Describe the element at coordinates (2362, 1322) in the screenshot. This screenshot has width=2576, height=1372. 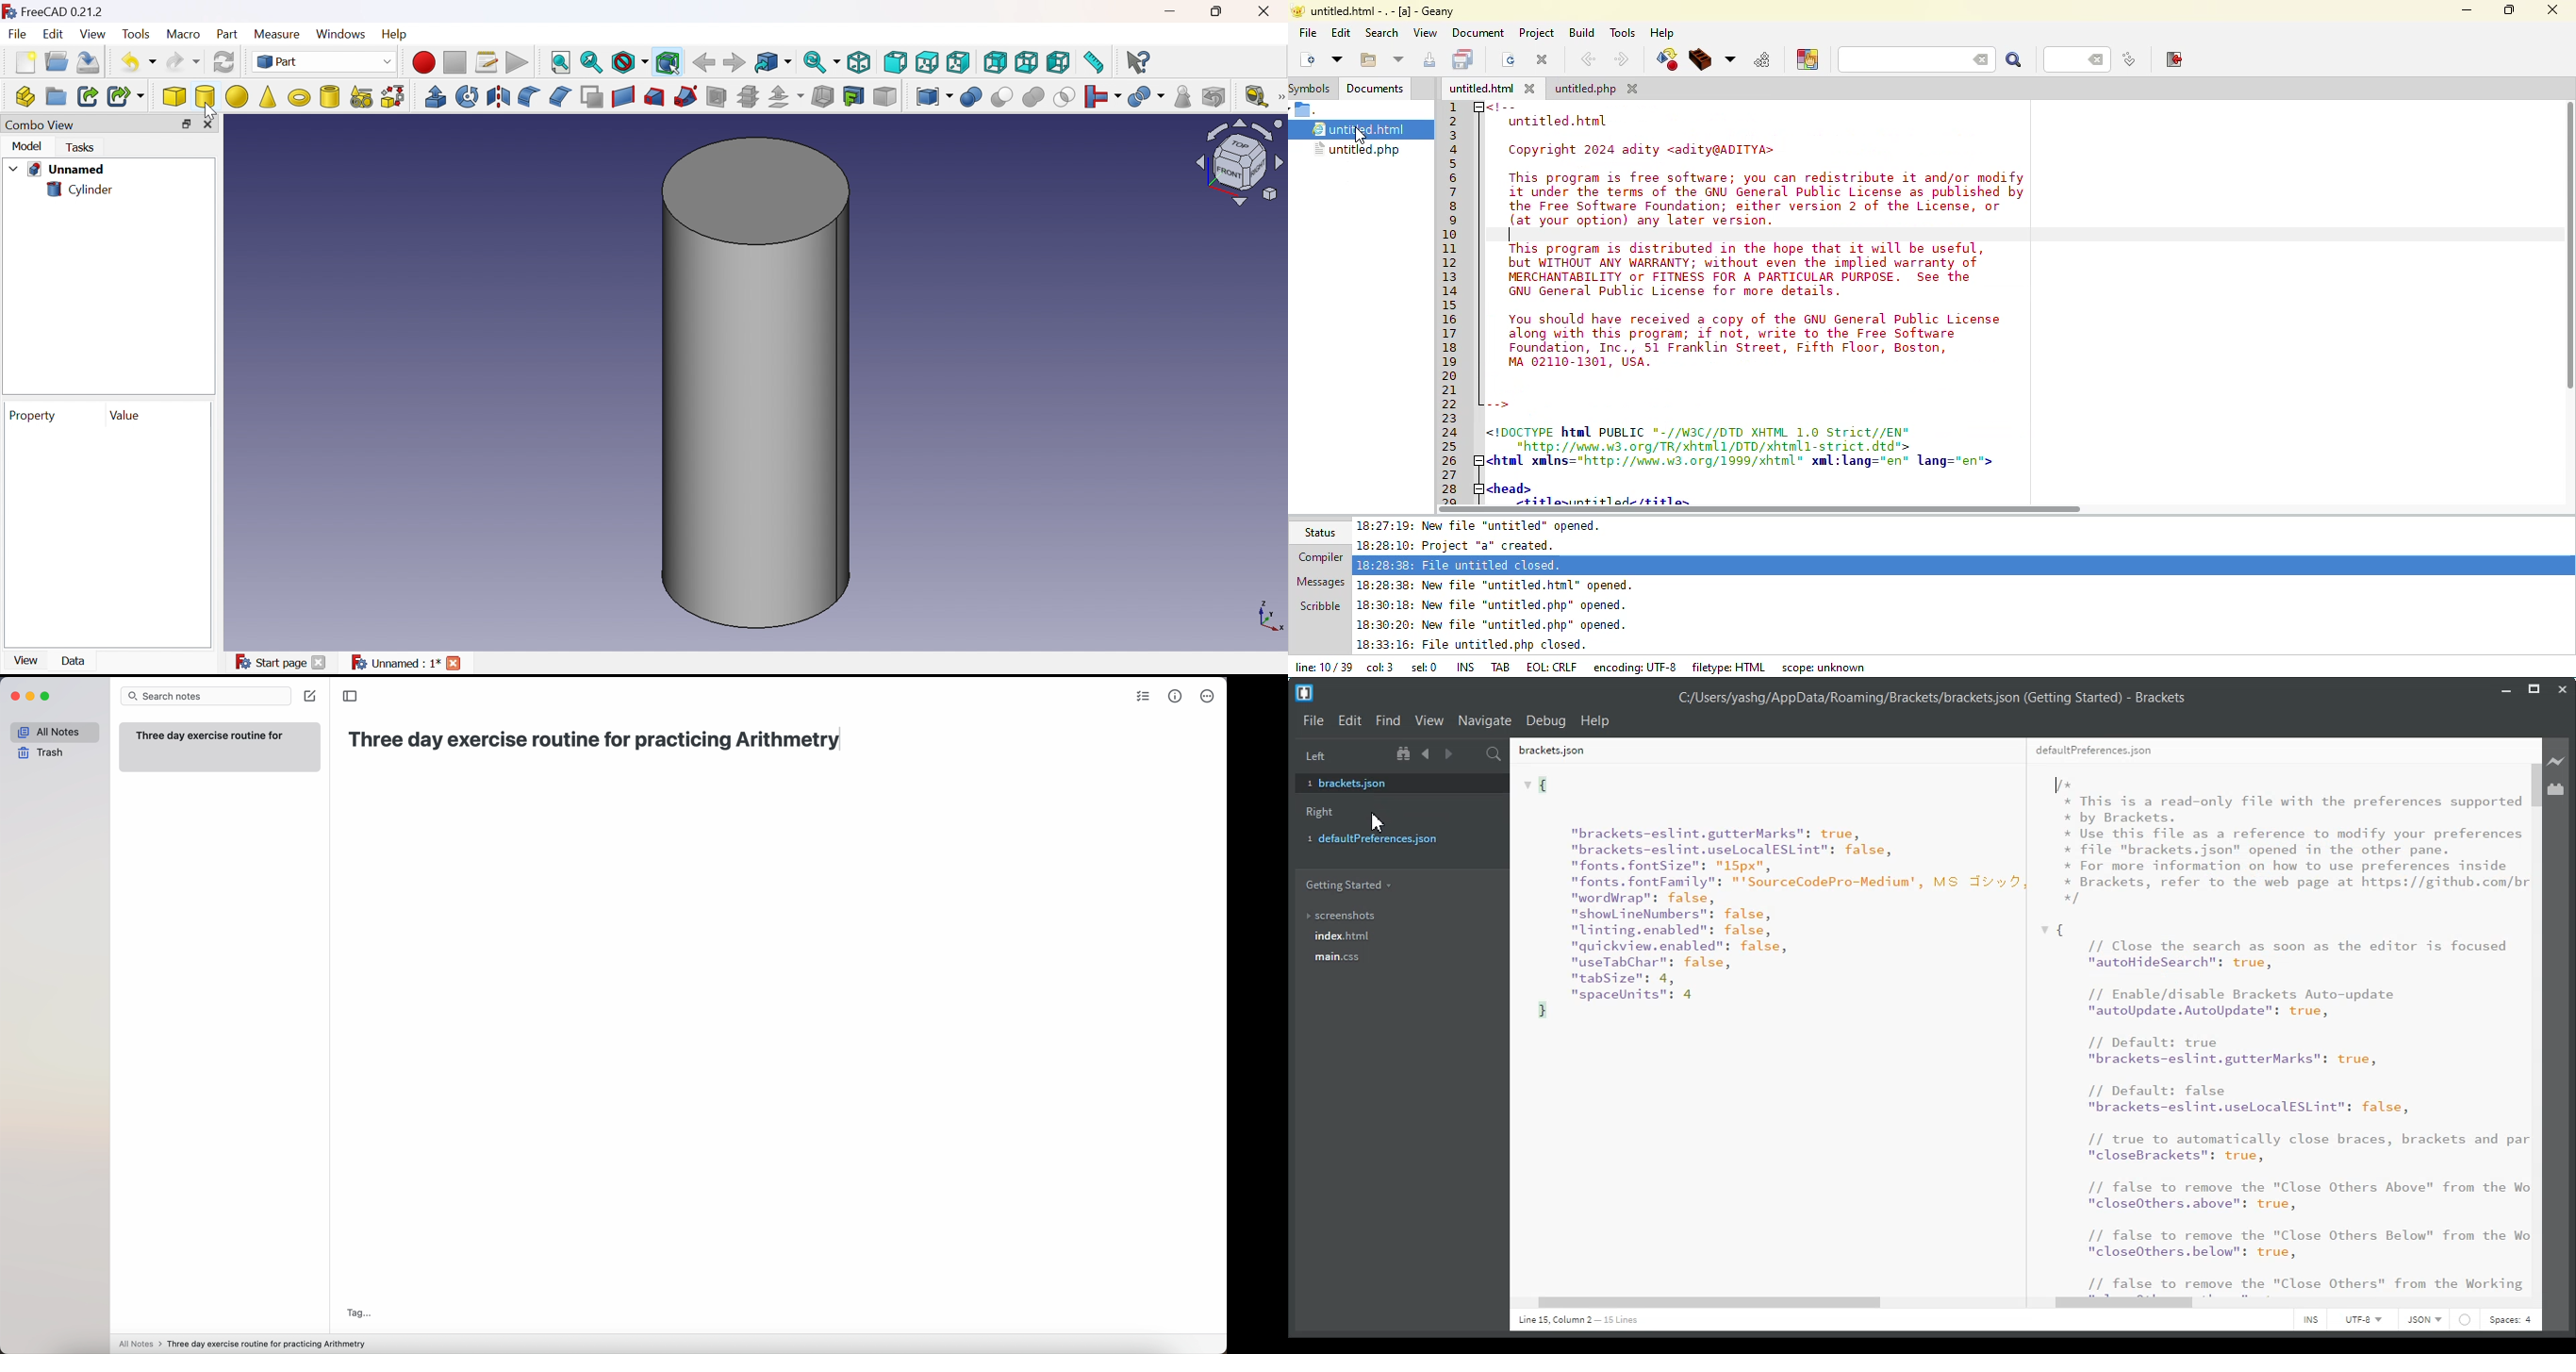
I see `UTF-8` at that location.